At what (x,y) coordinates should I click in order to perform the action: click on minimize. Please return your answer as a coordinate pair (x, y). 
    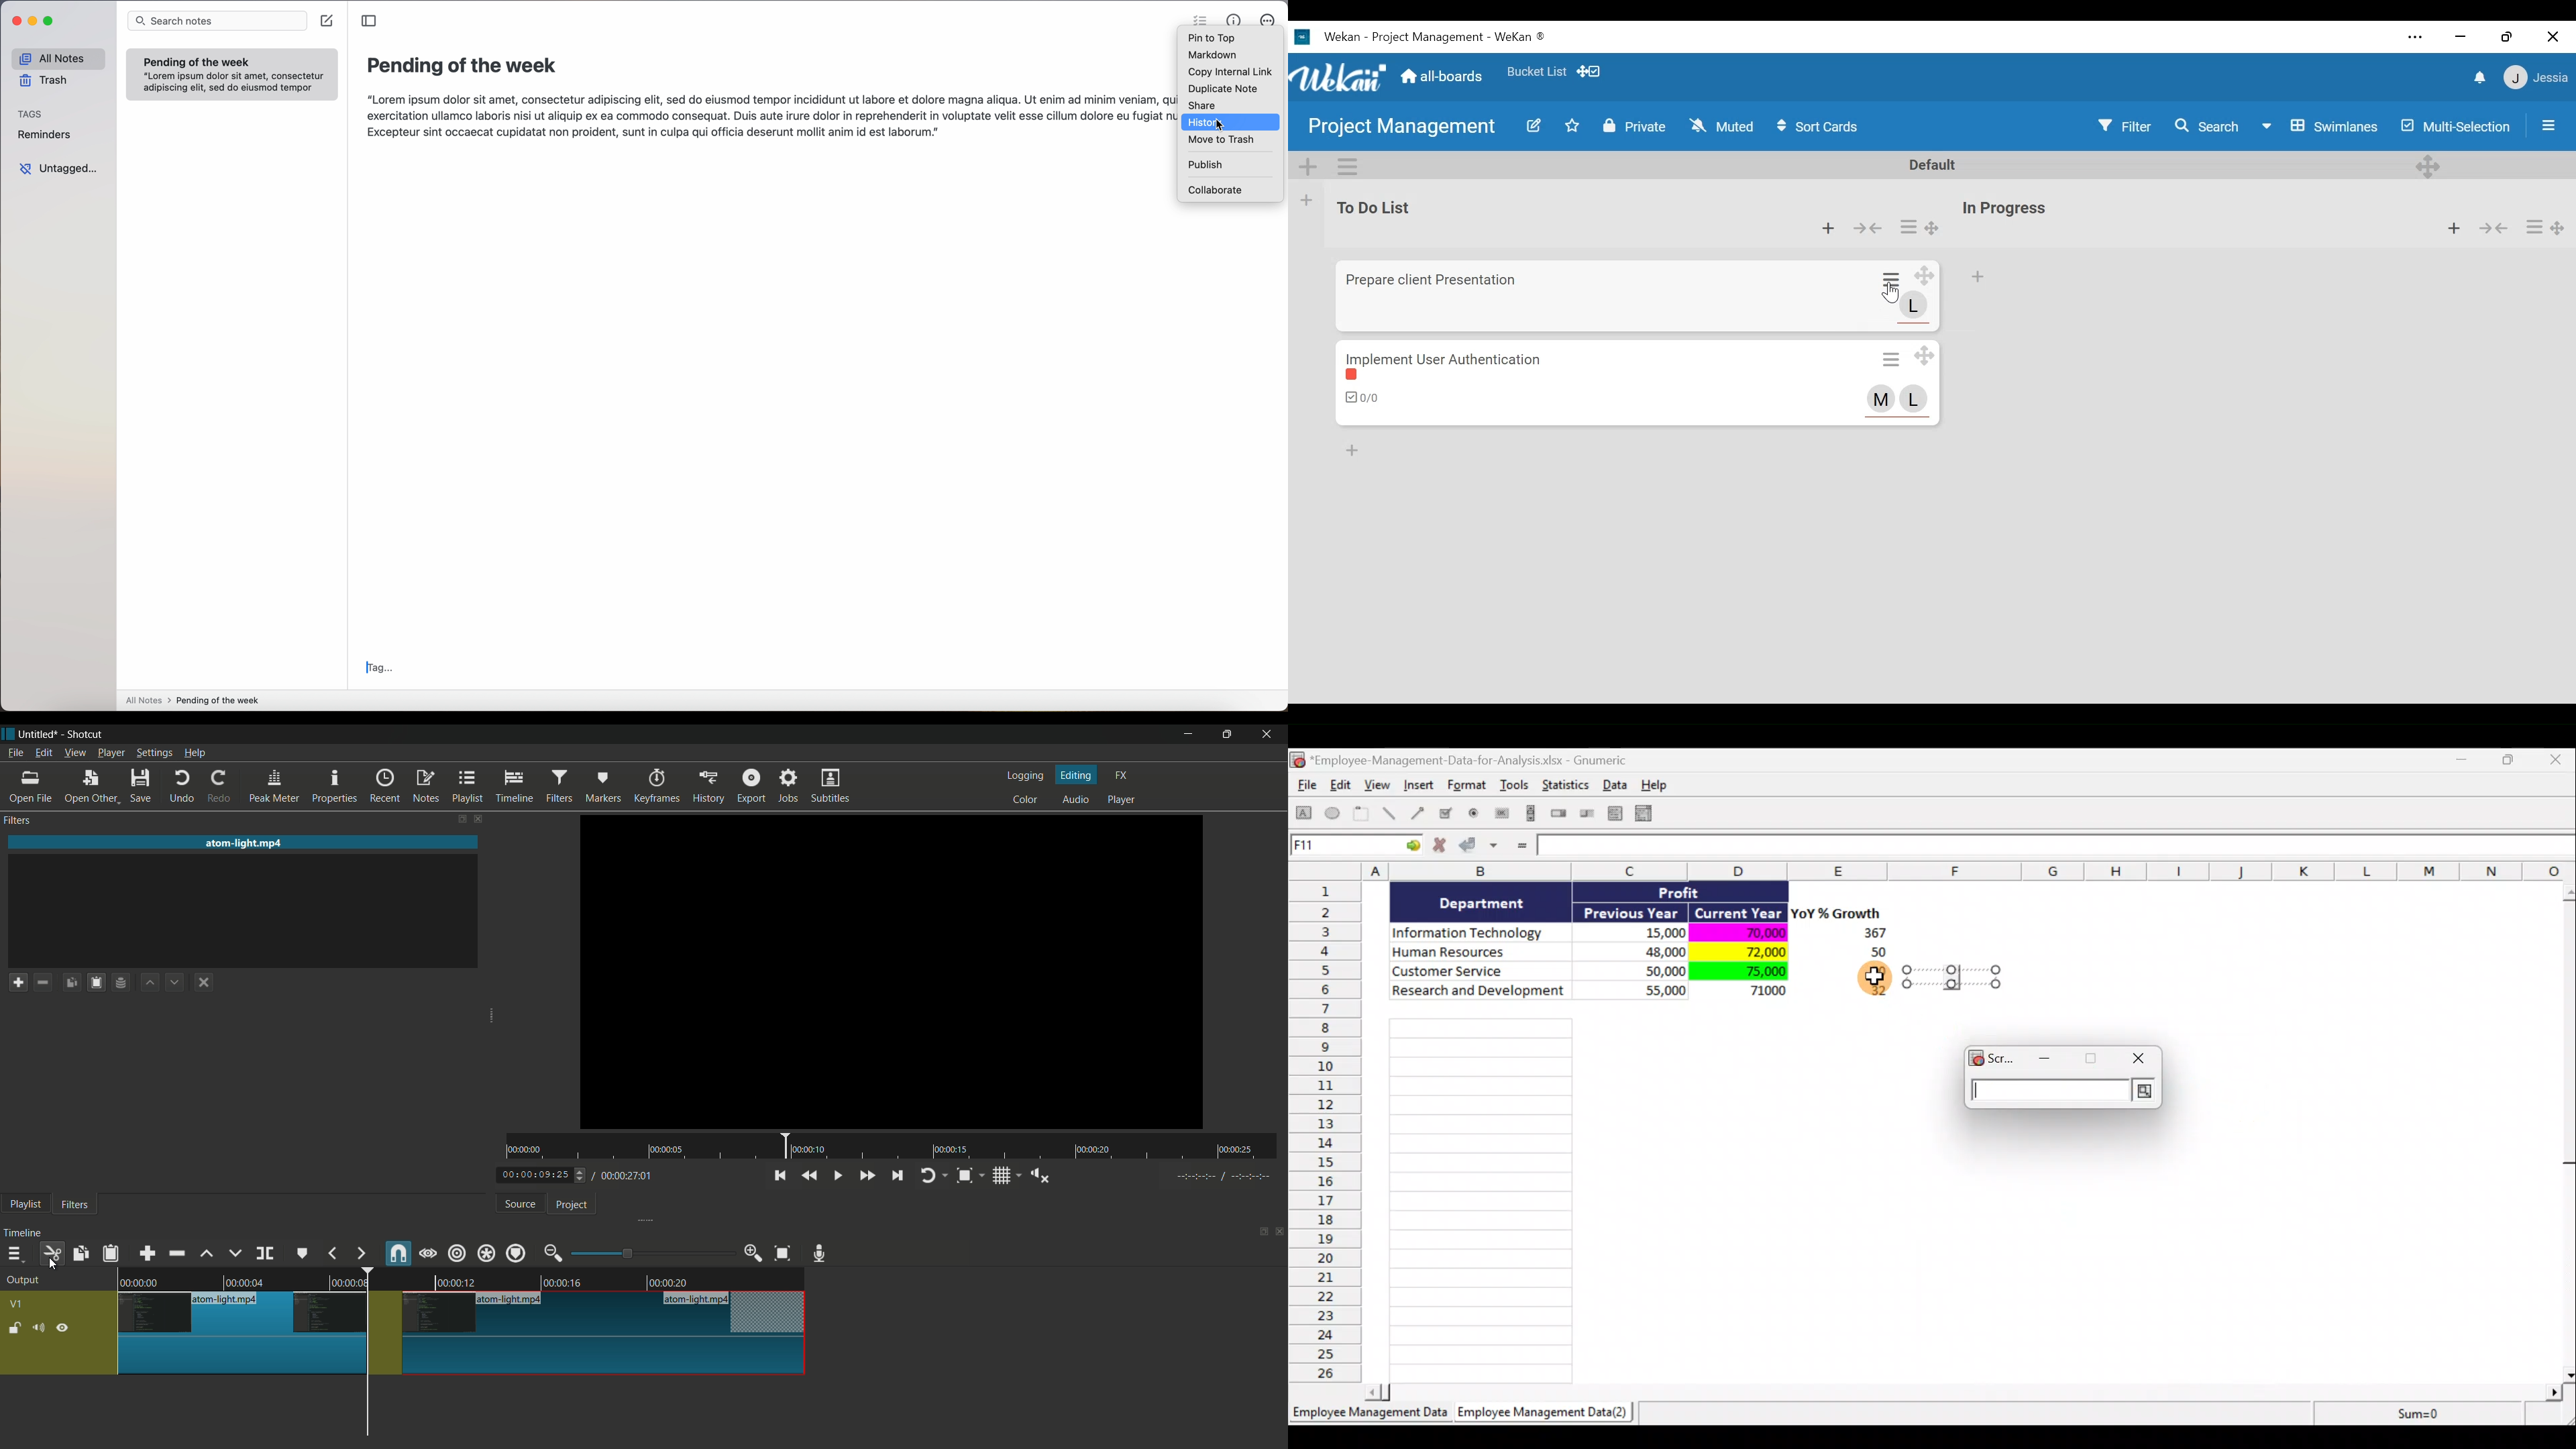
    Looking at the image, I should click on (1186, 735).